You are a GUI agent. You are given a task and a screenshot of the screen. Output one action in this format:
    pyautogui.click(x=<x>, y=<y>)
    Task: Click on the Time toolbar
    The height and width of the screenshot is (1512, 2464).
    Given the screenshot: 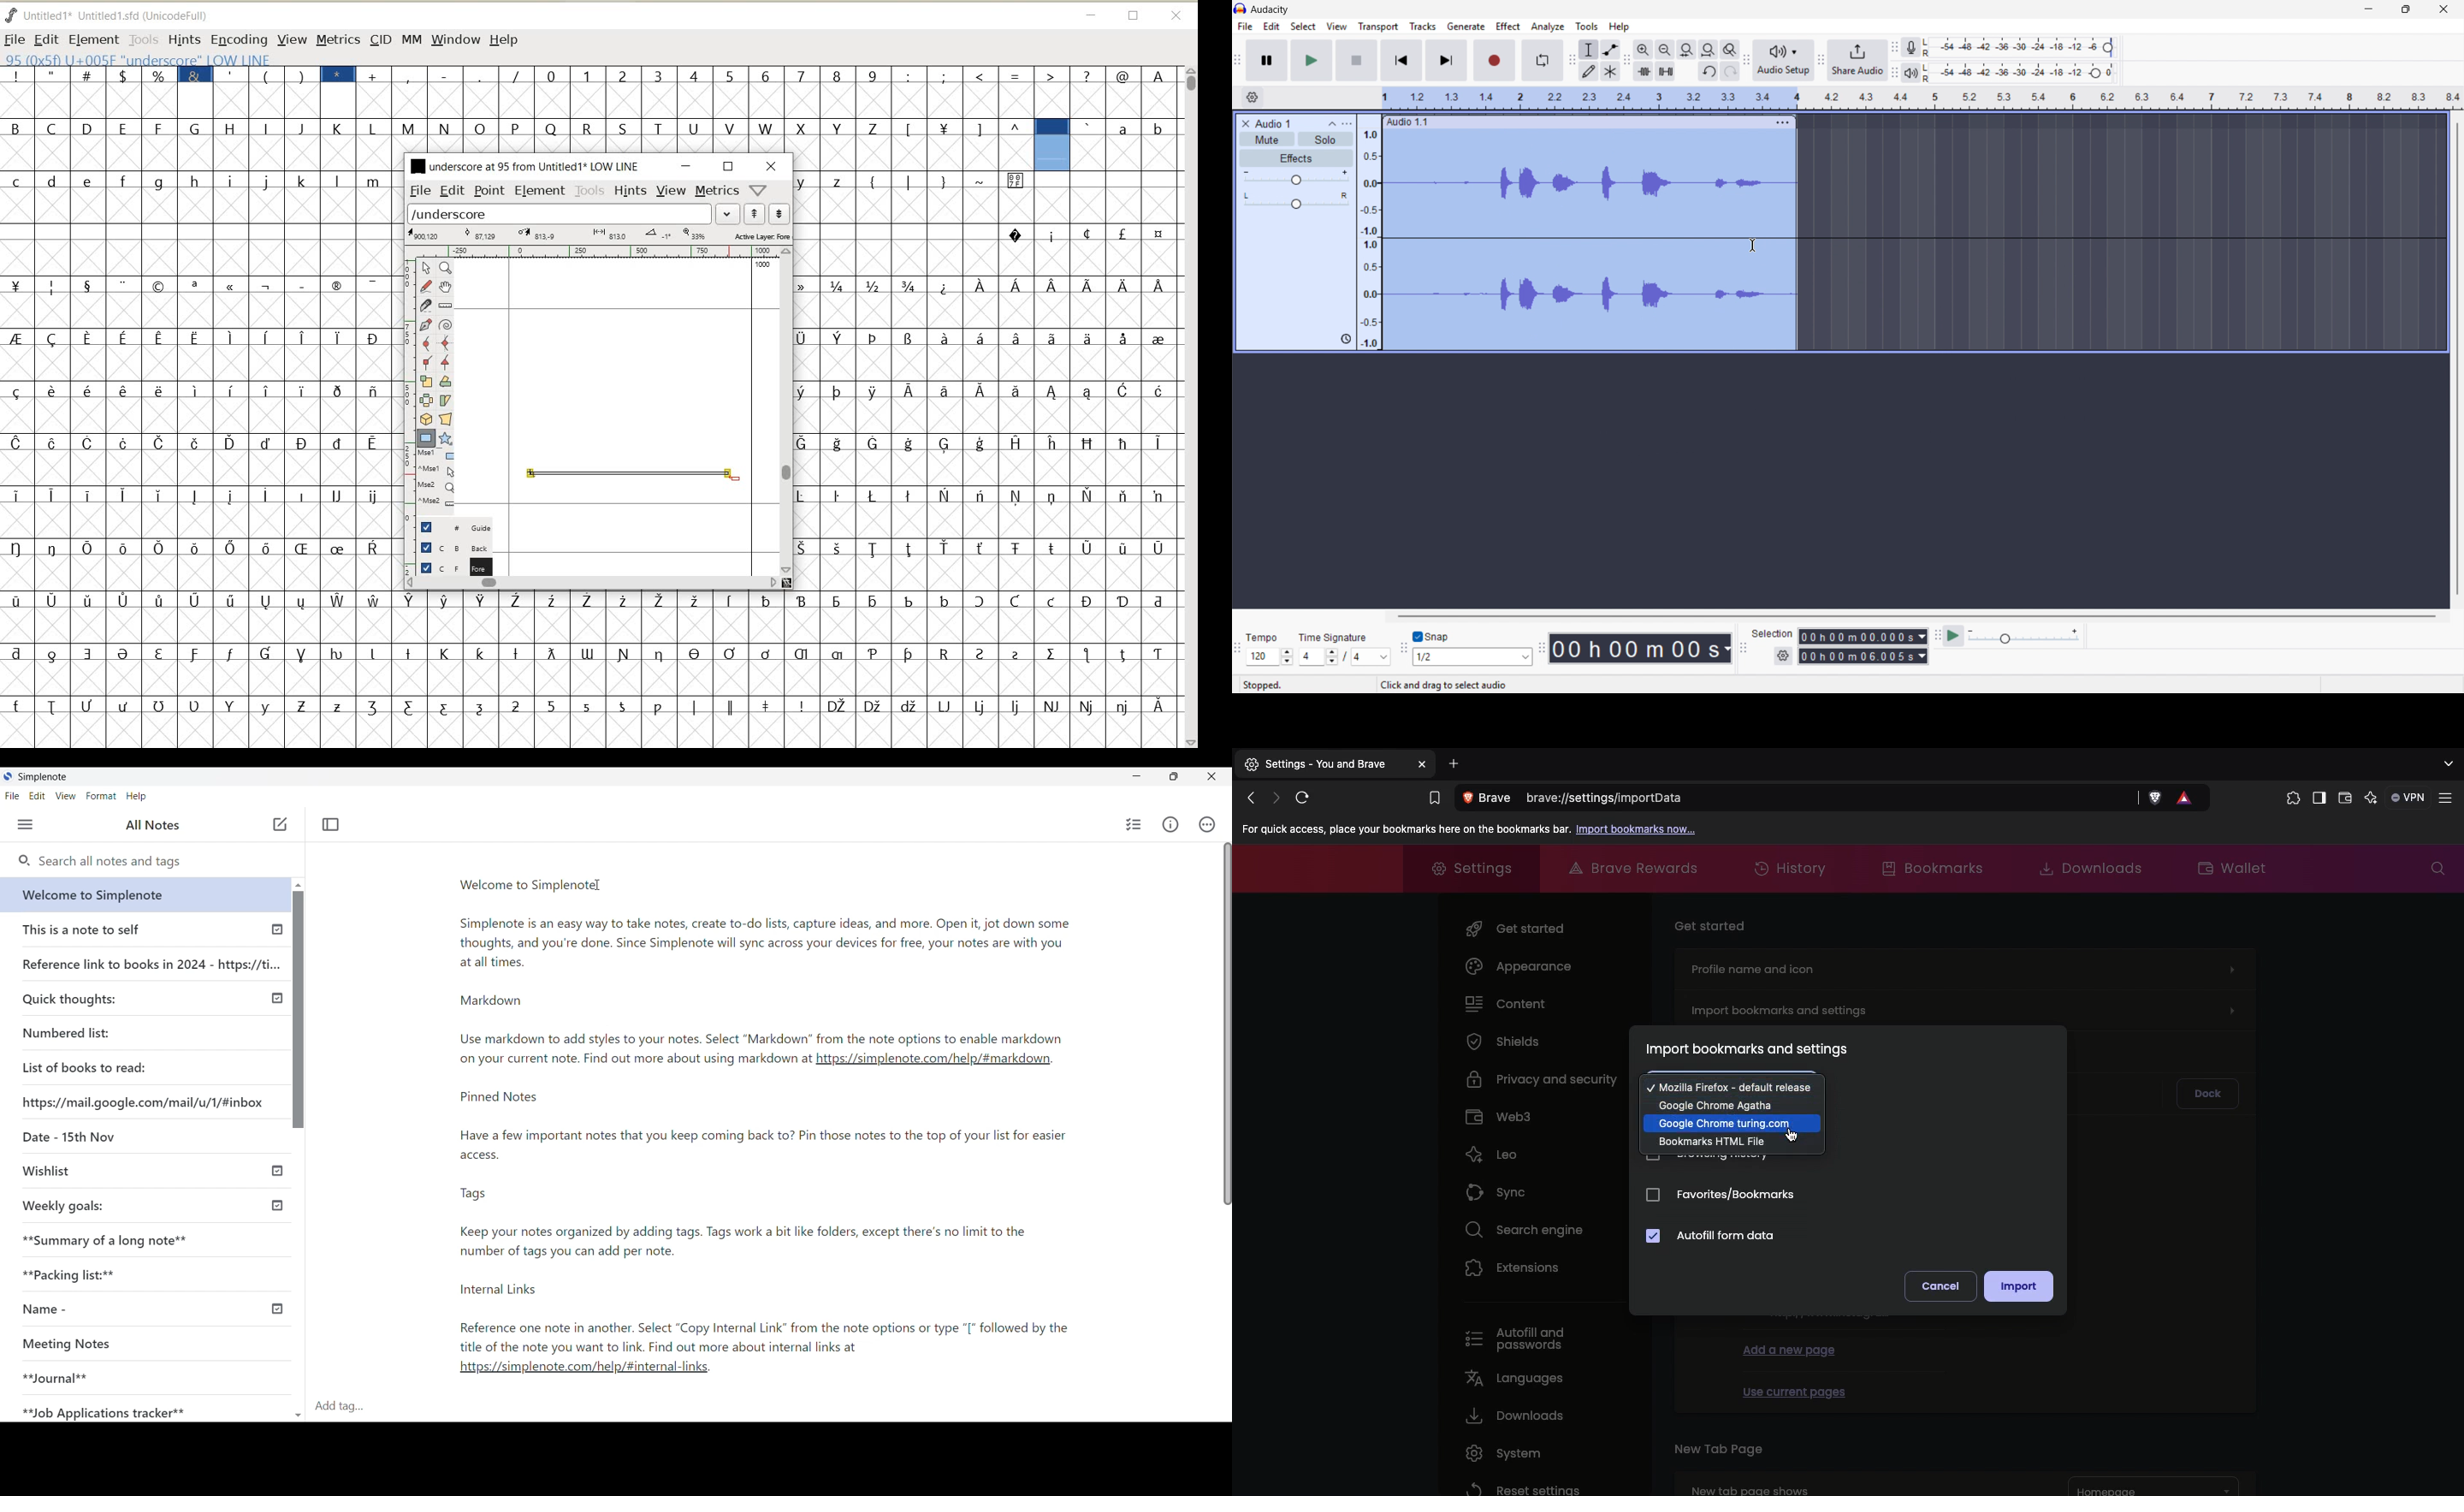 What is the action you would take?
    pyautogui.click(x=1541, y=650)
    